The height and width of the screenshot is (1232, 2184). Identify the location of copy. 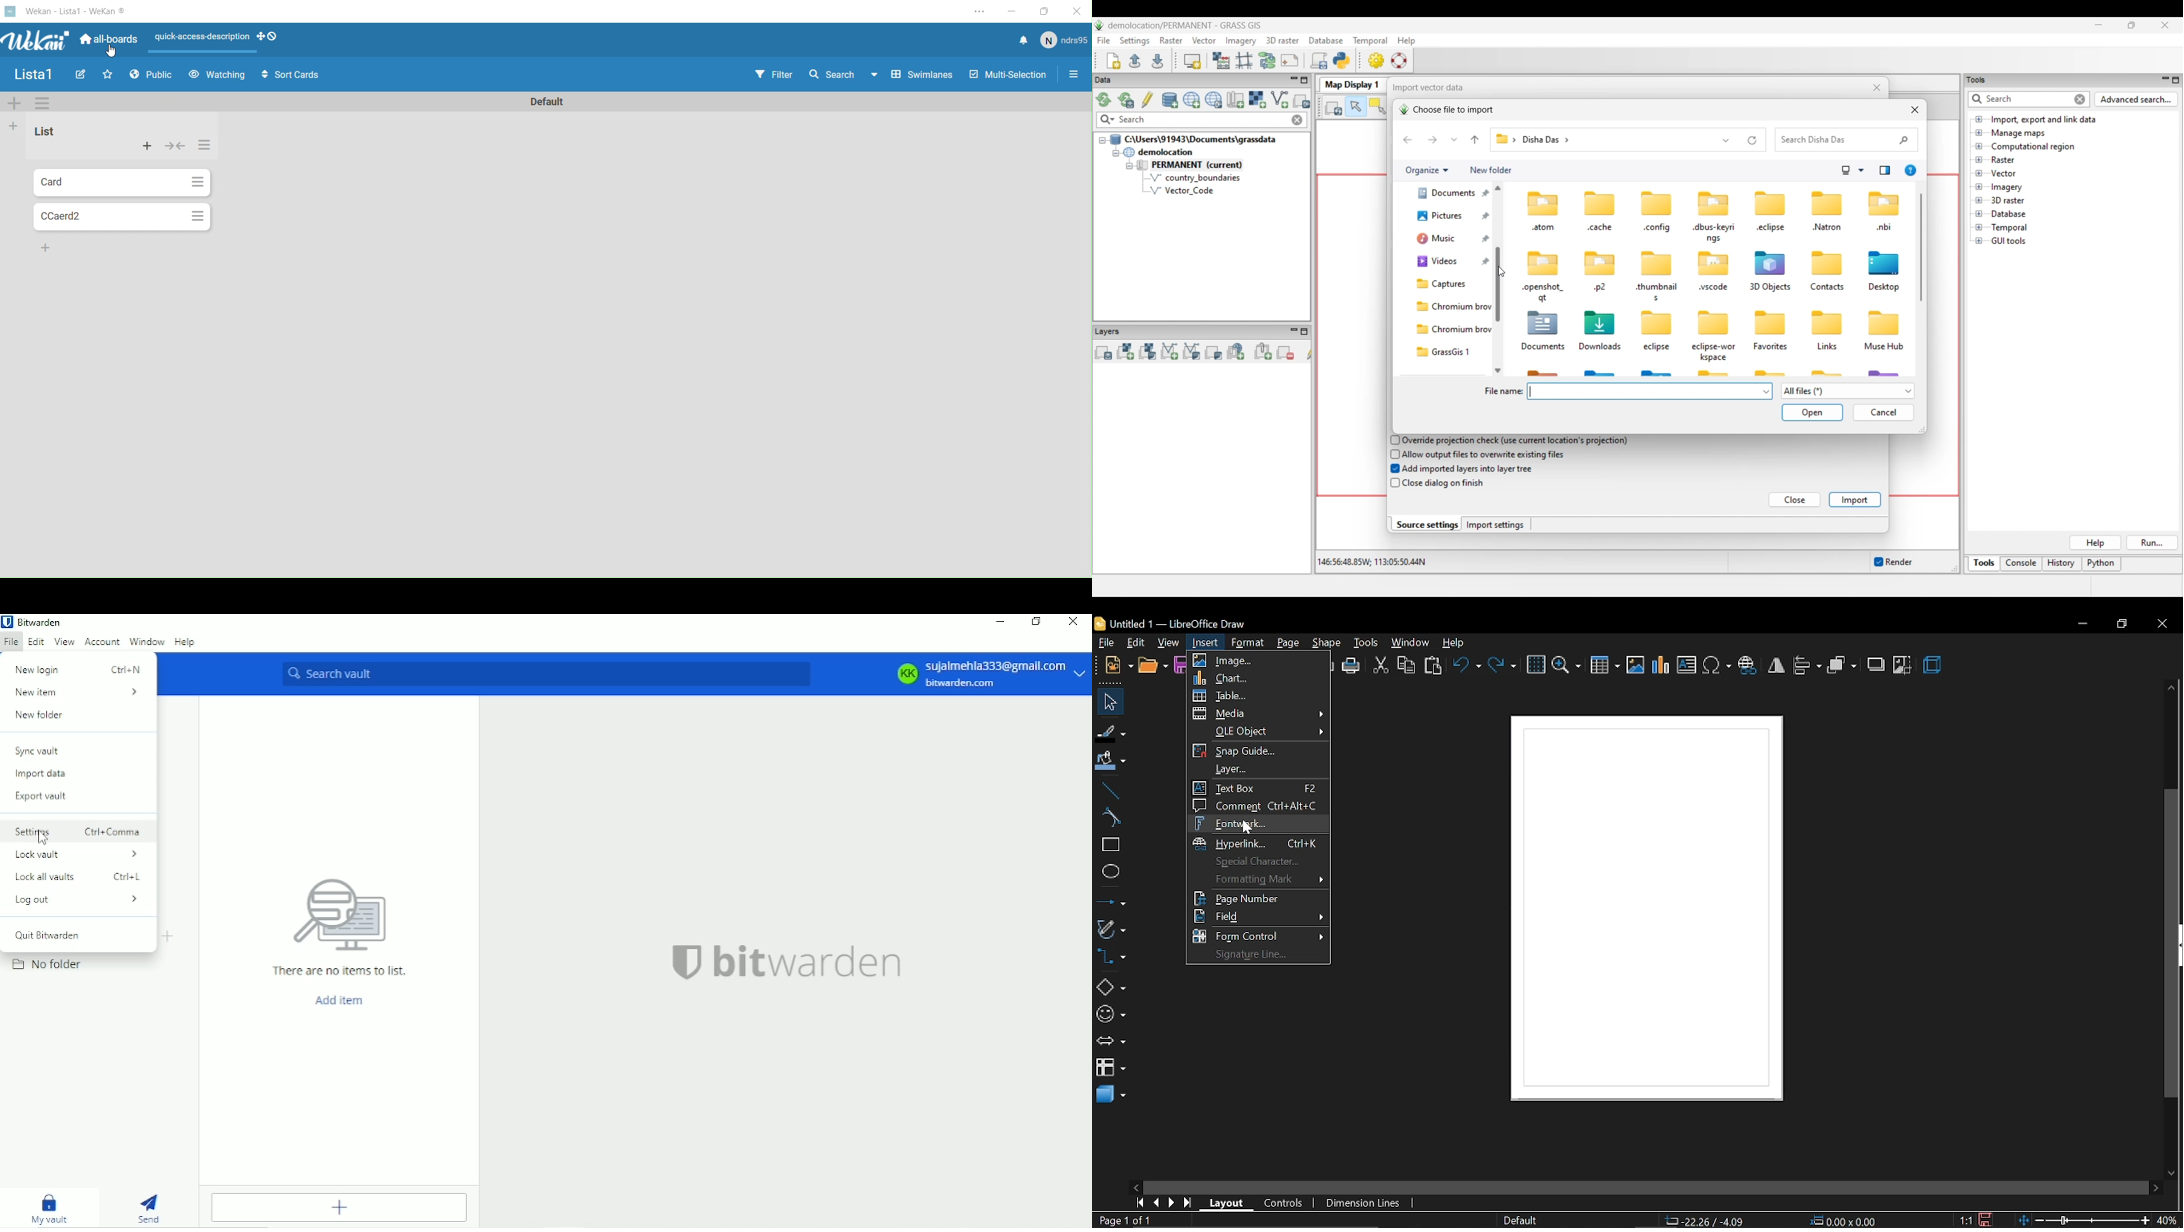
(1408, 665).